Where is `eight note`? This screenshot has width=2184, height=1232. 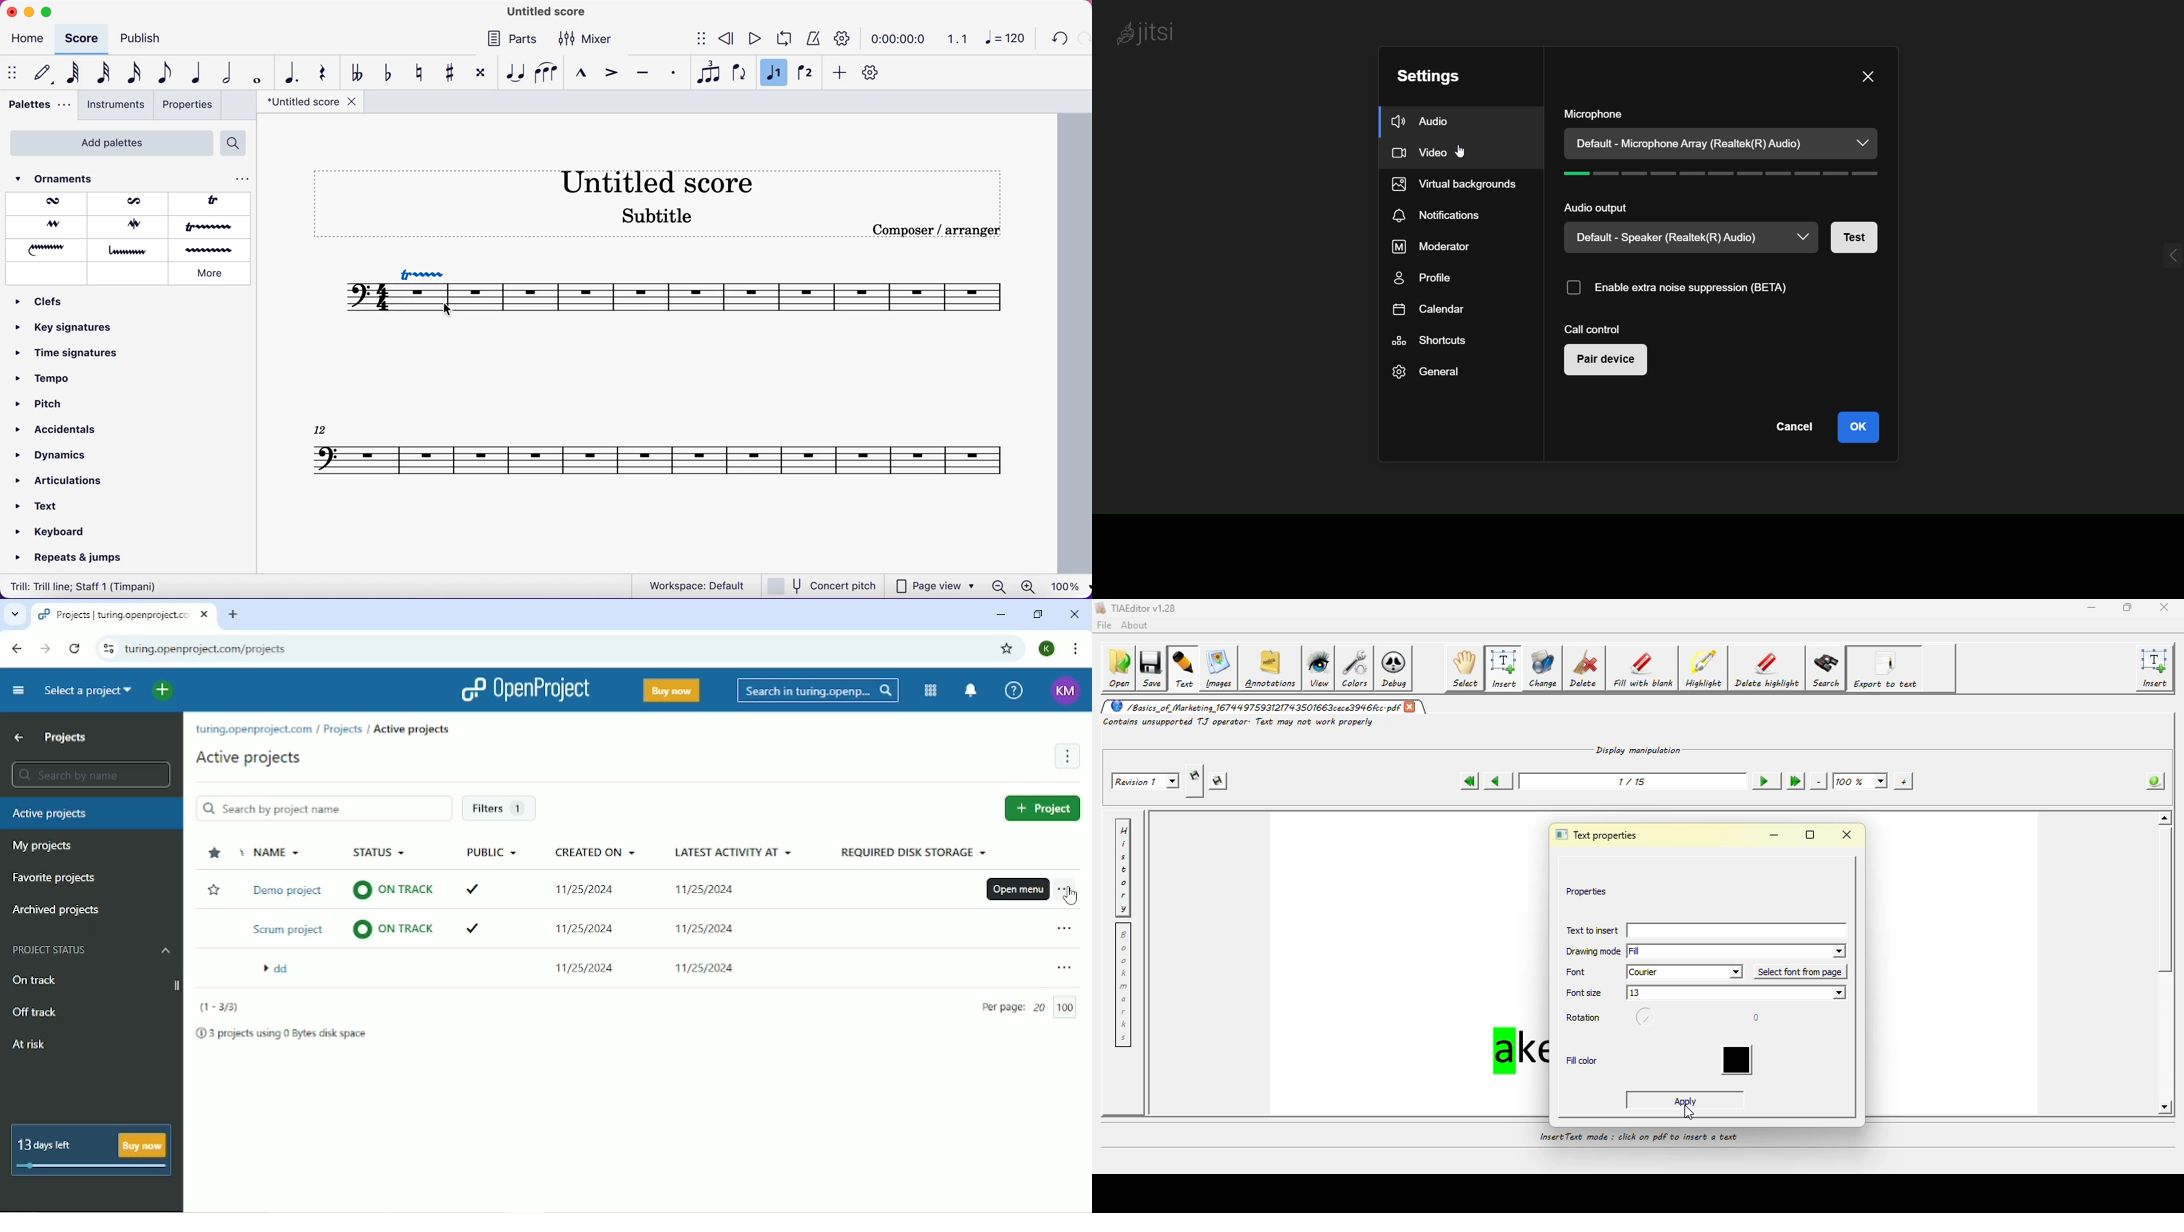
eight note is located at coordinates (164, 74).